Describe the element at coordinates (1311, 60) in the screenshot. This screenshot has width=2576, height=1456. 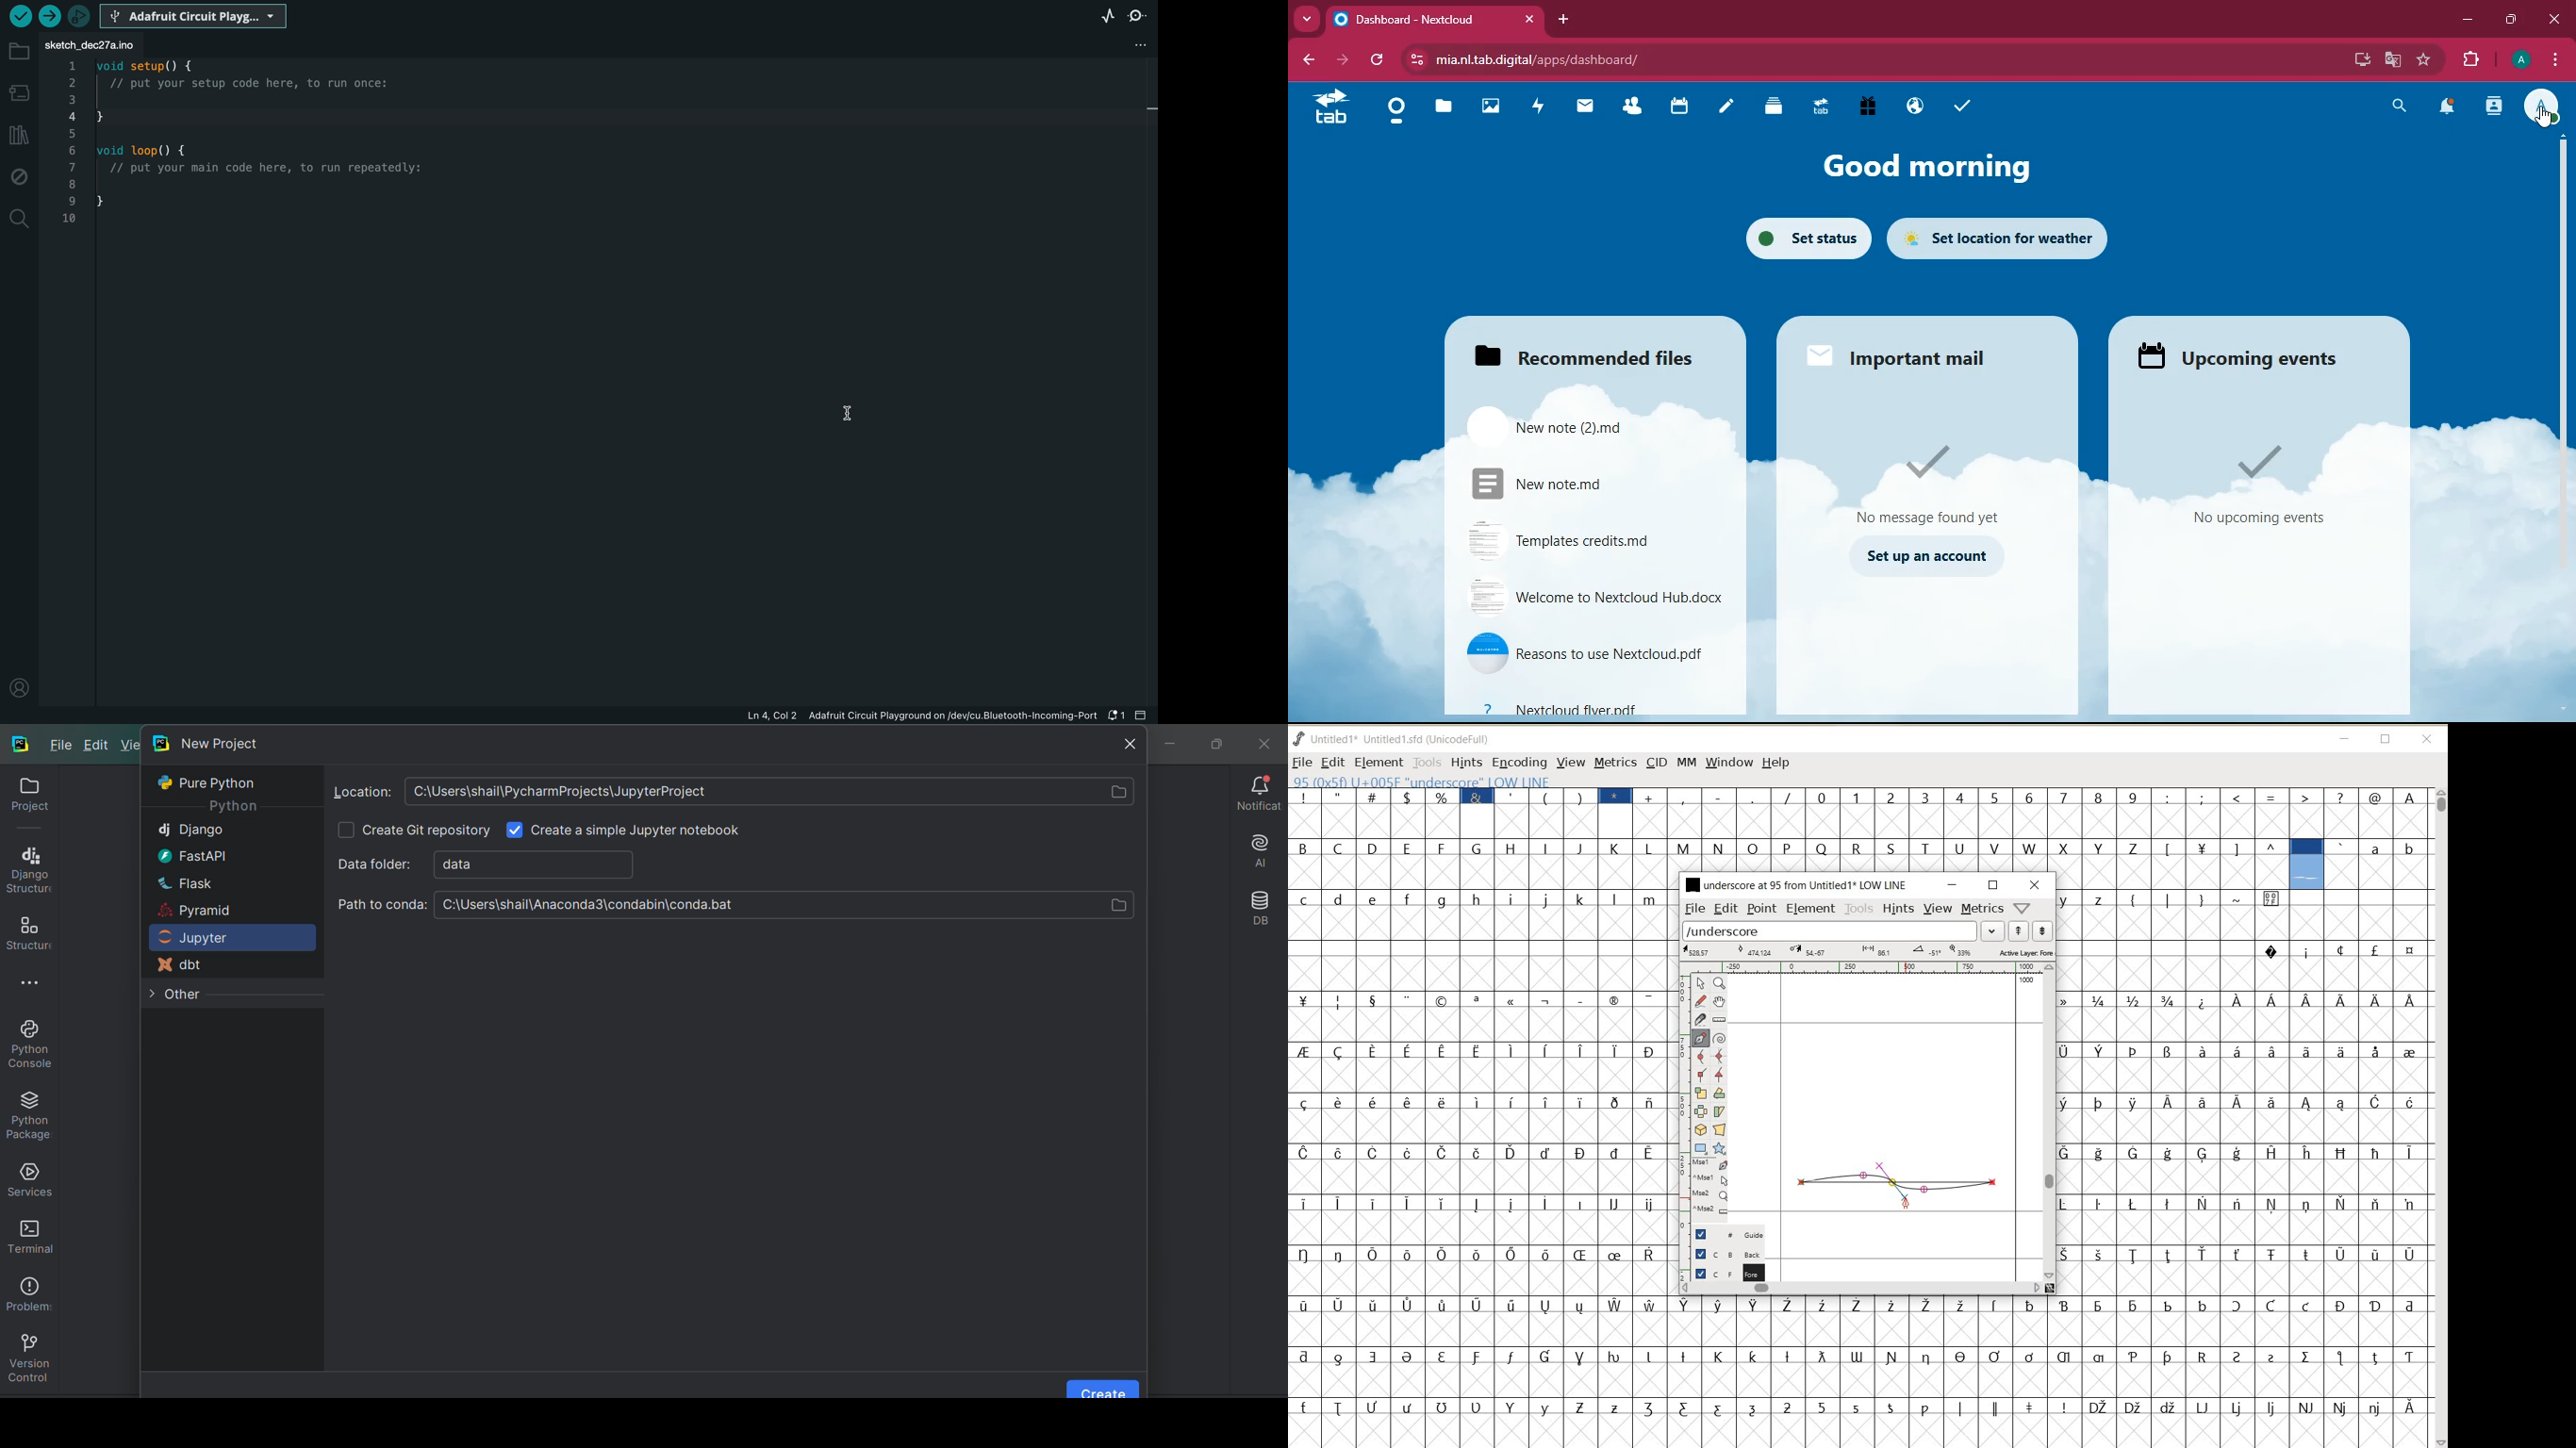
I see `back` at that location.